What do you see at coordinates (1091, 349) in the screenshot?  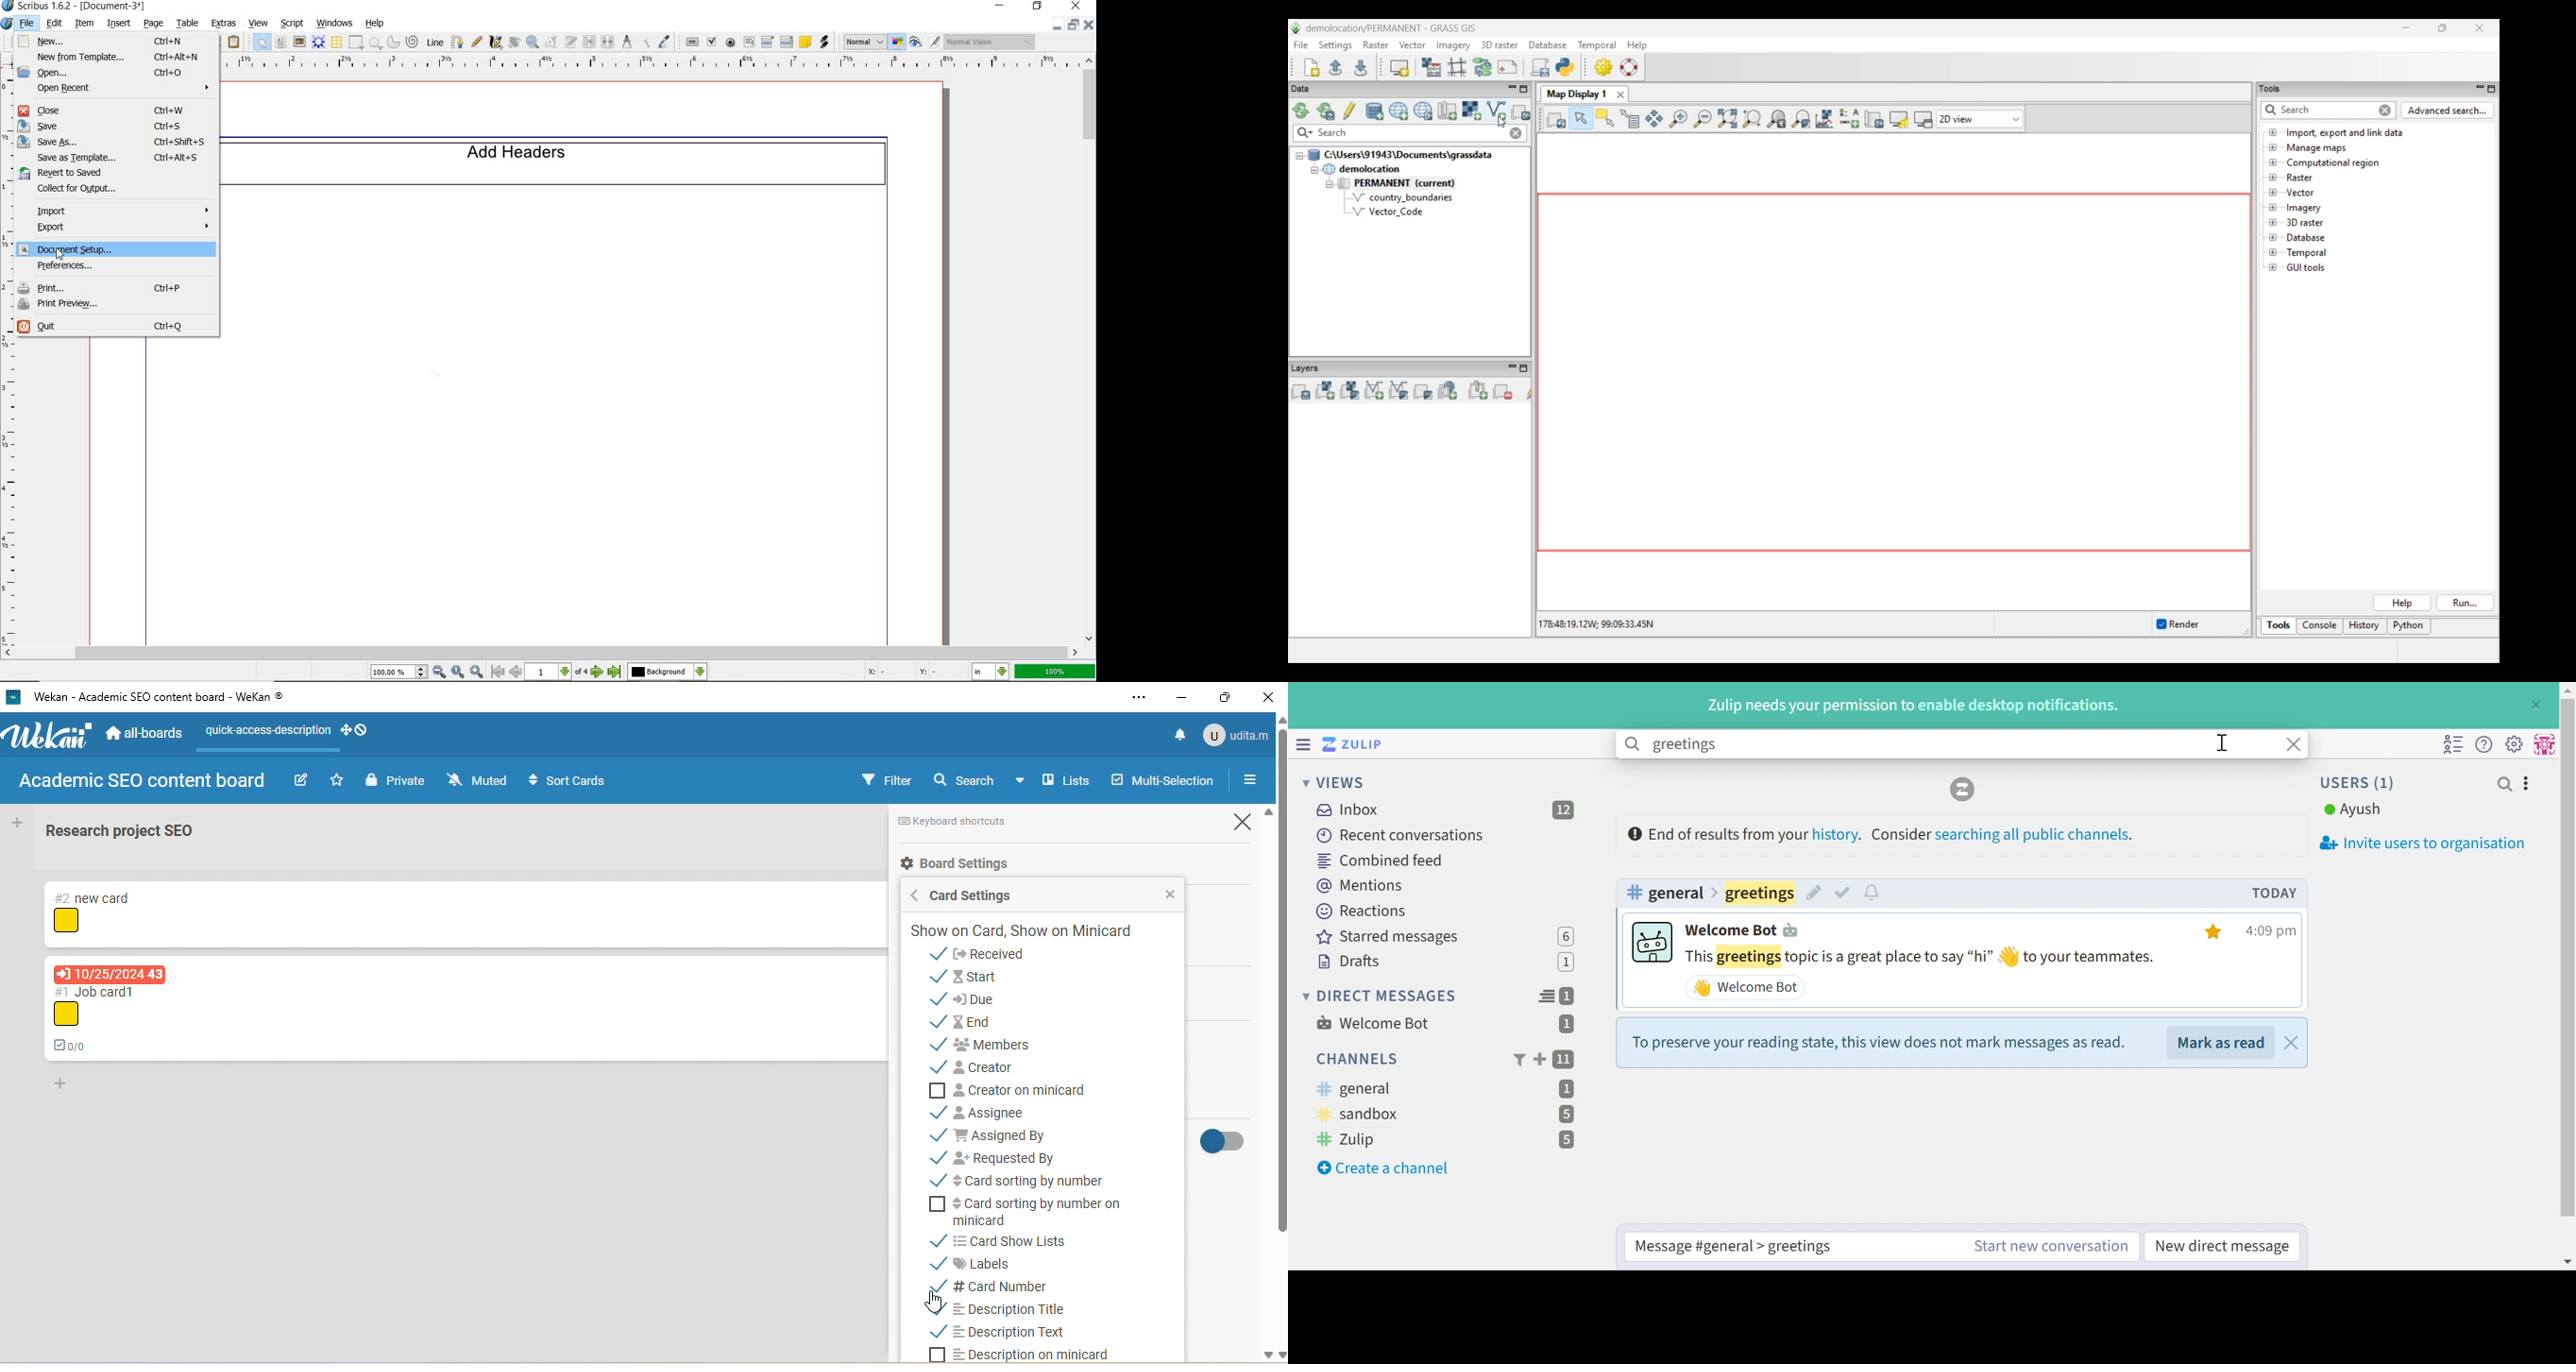 I see `scrollbar` at bounding box center [1091, 349].